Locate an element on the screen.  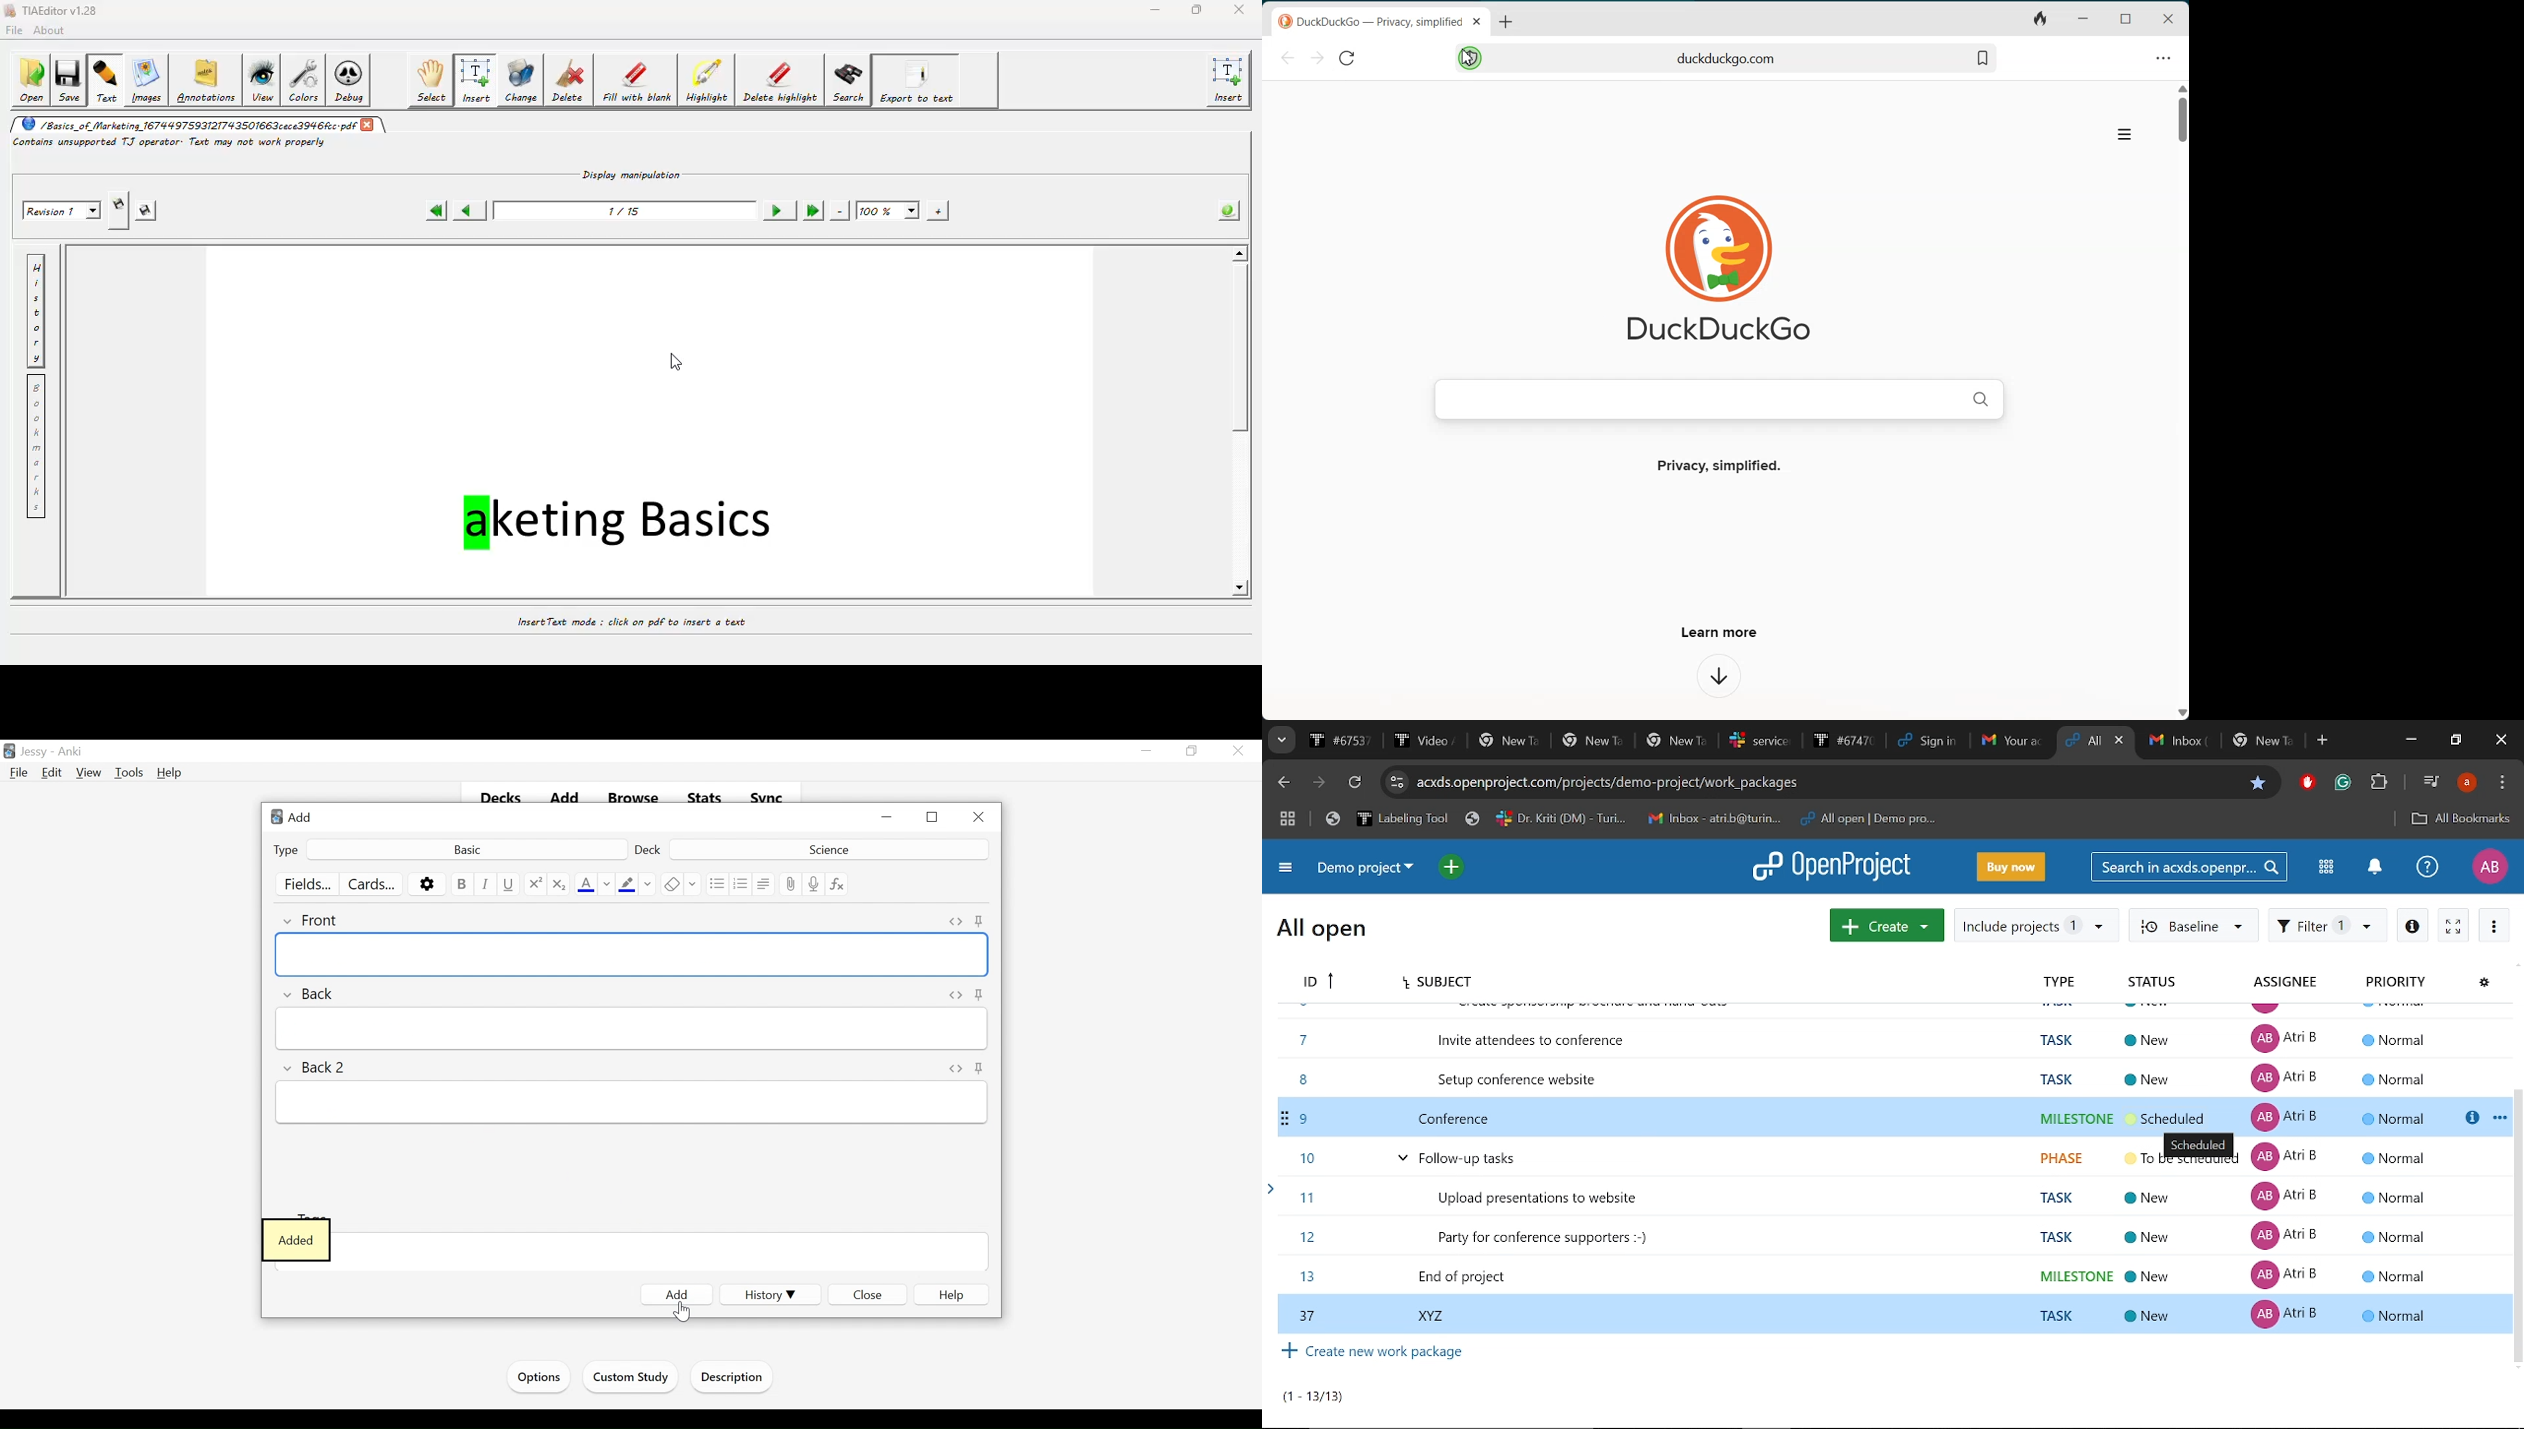
 is located at coordinates (981, 995).